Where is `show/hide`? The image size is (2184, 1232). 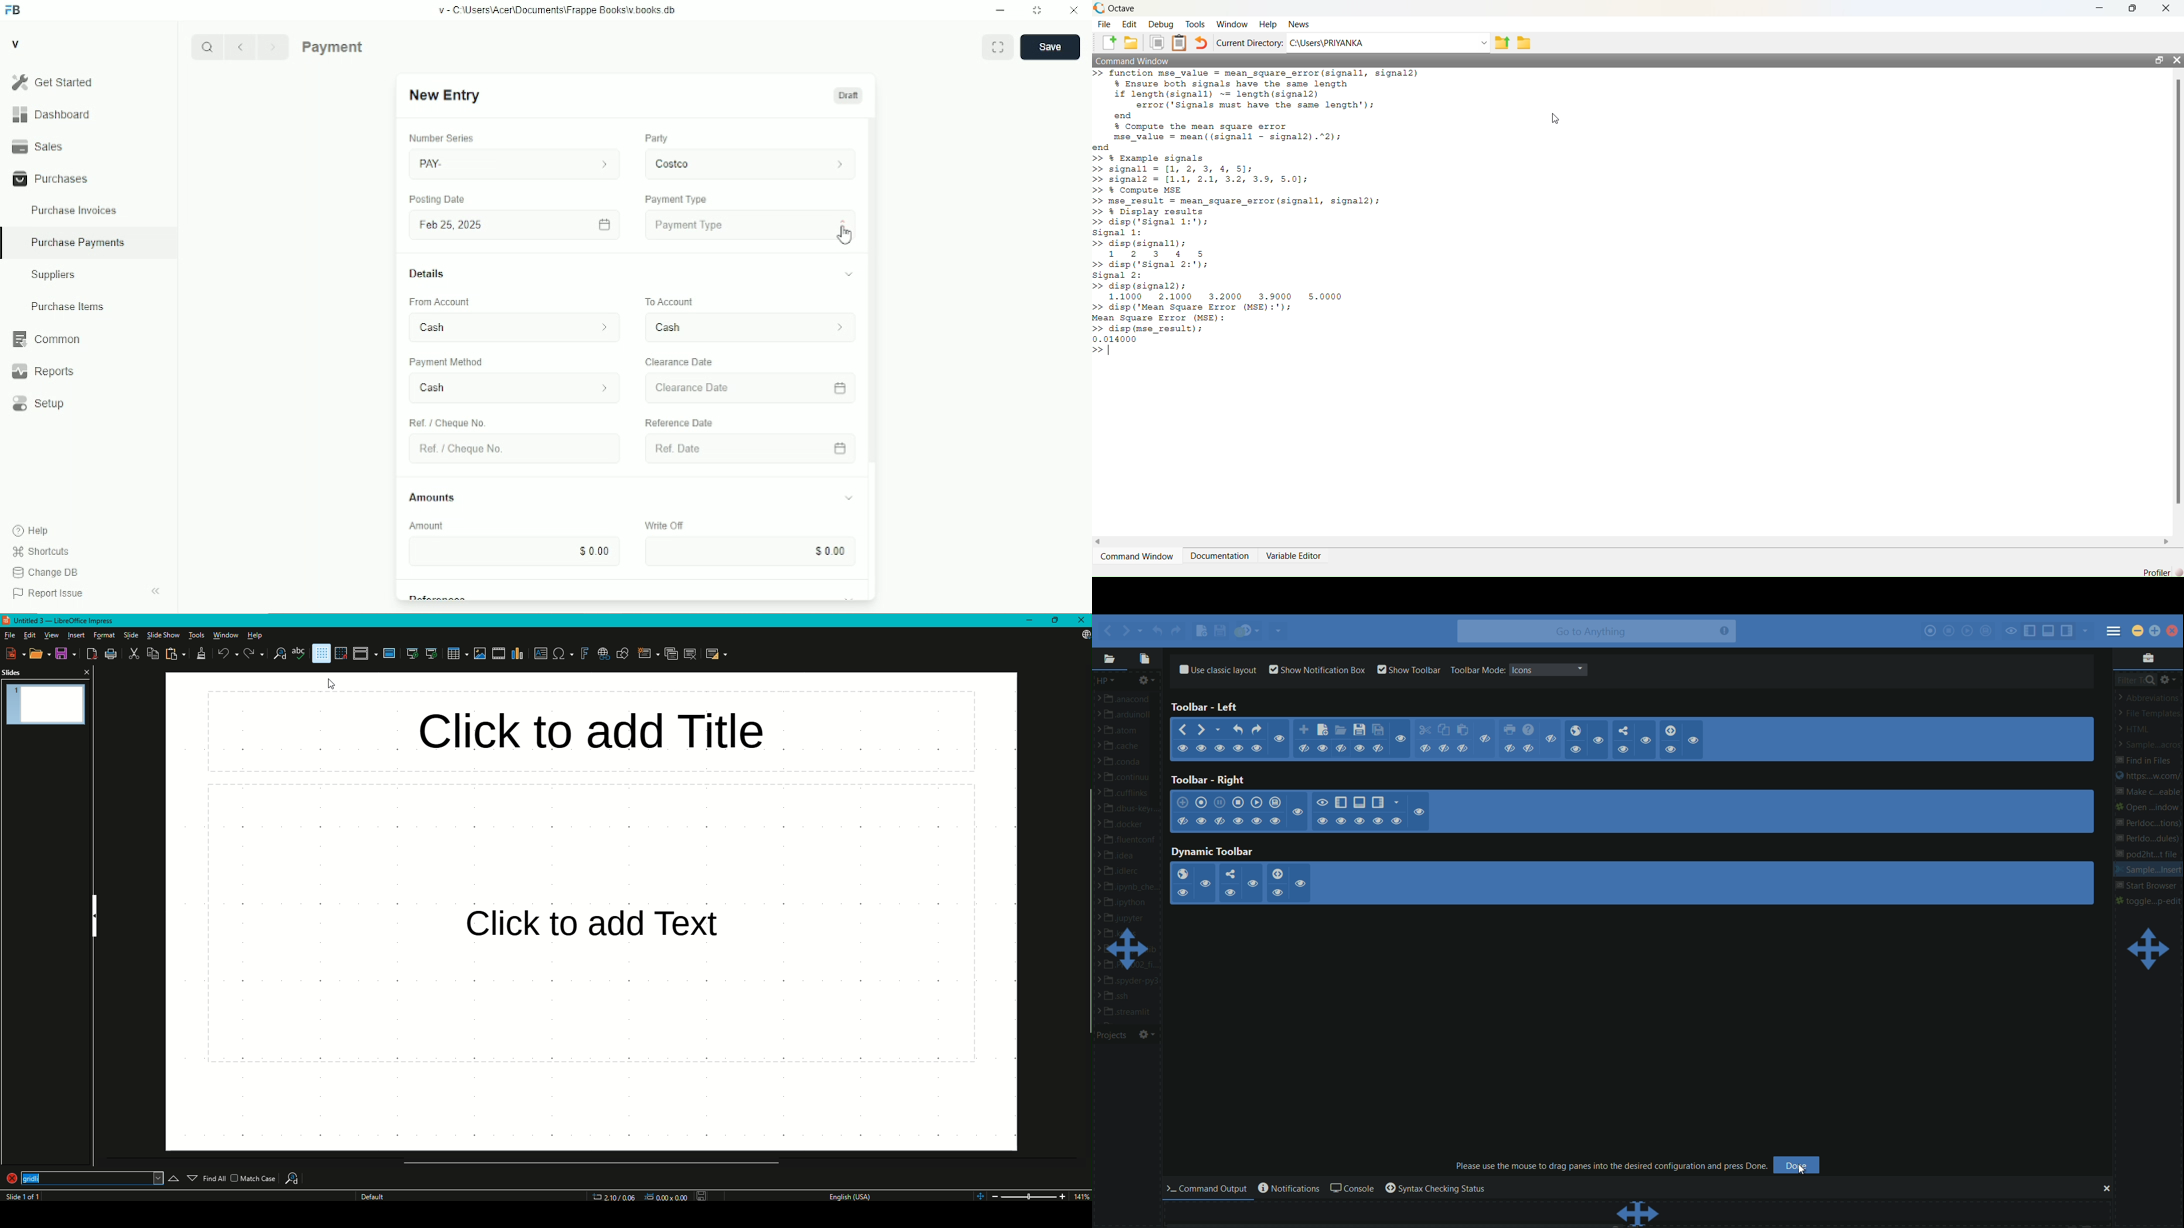 show/hide is located at coordinates (1222, 748).